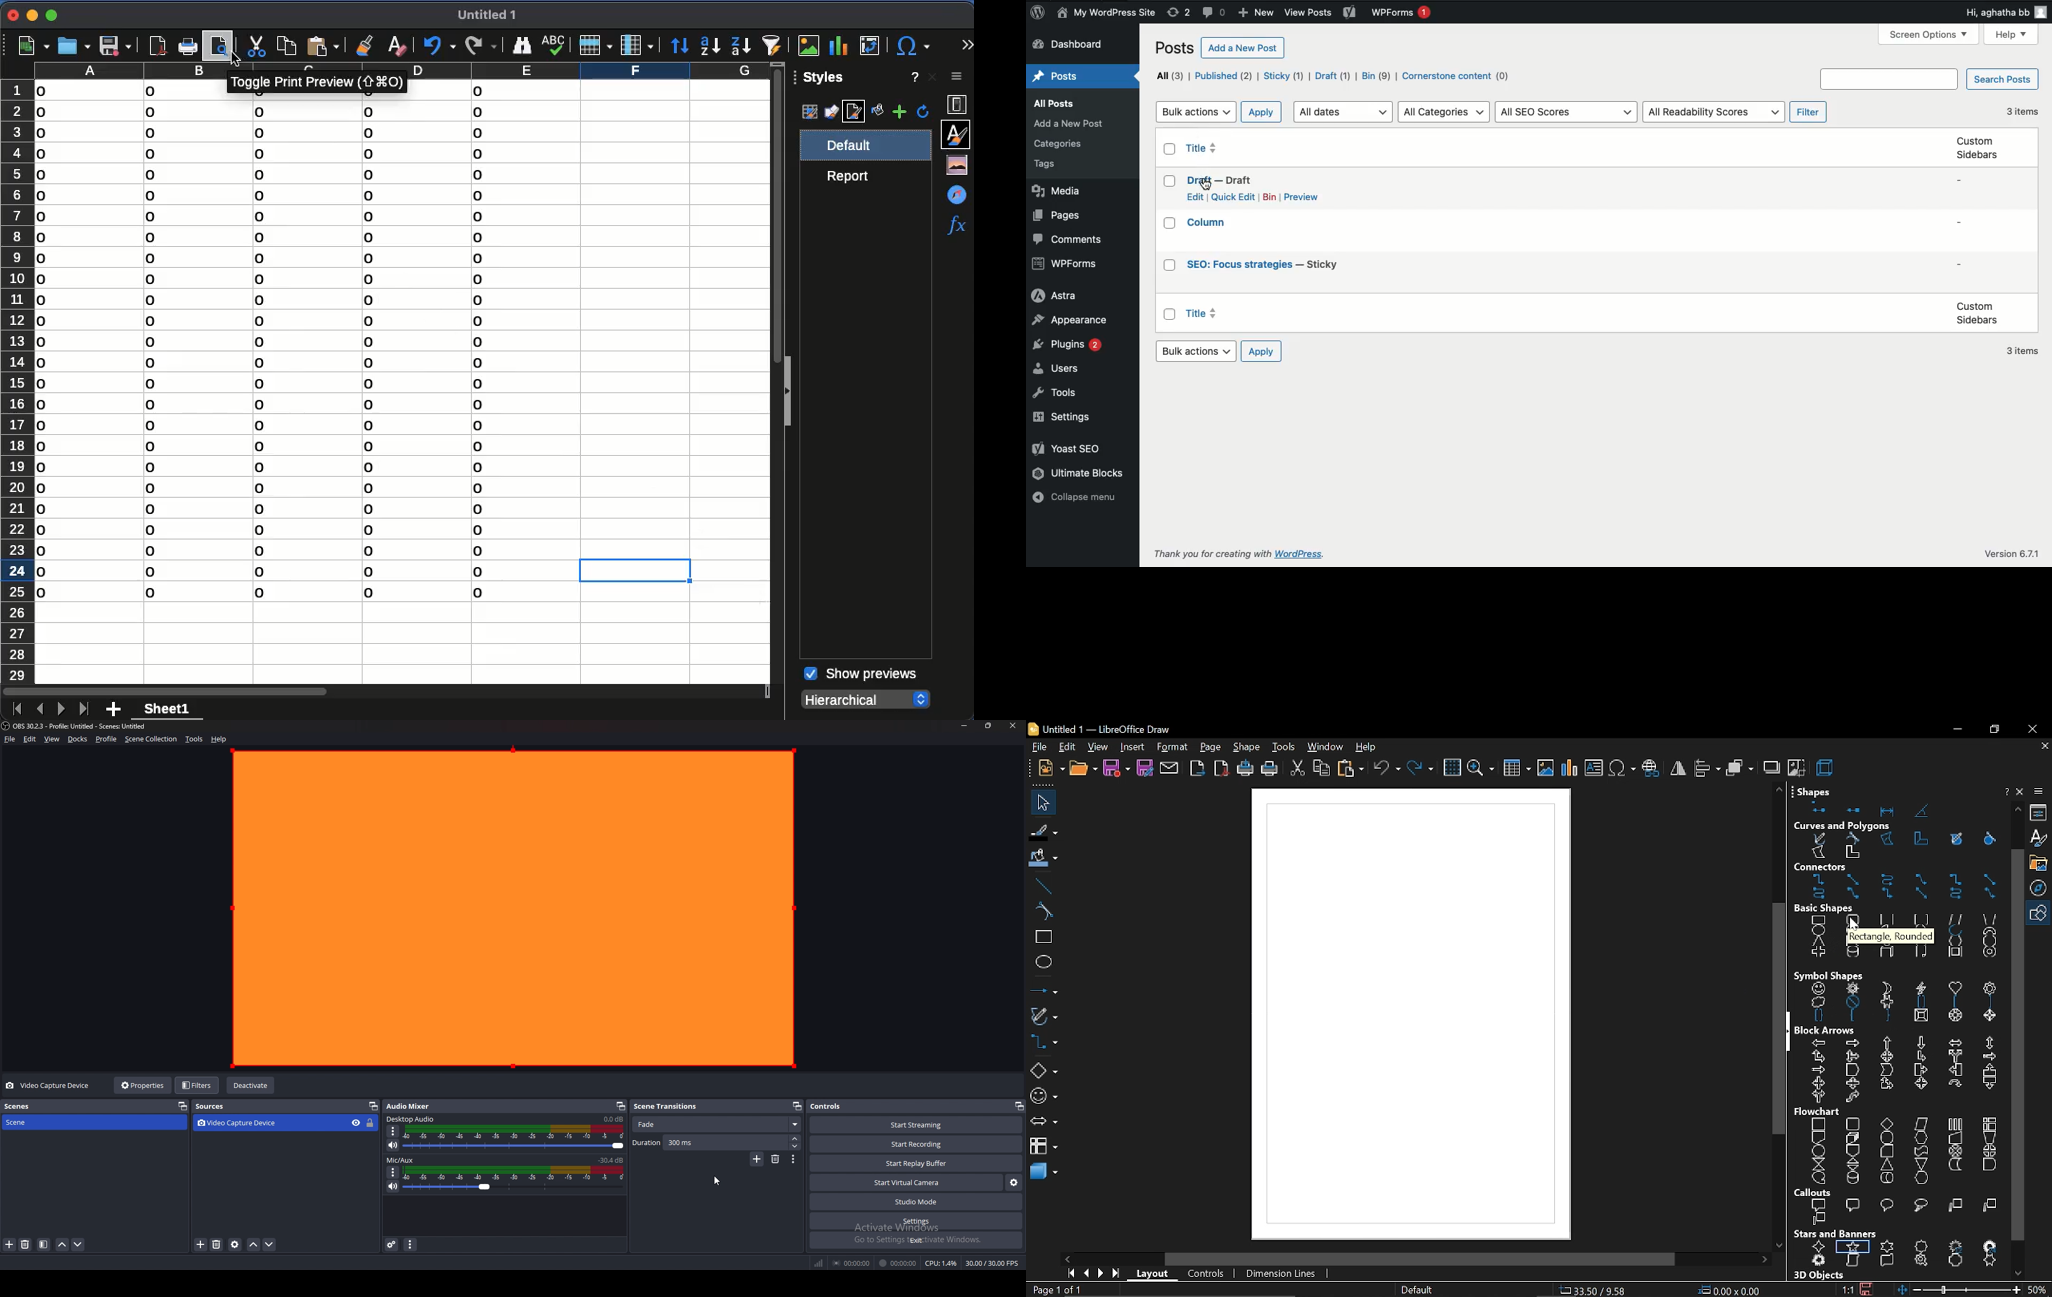  I want to click on help, so click(1367, 748).